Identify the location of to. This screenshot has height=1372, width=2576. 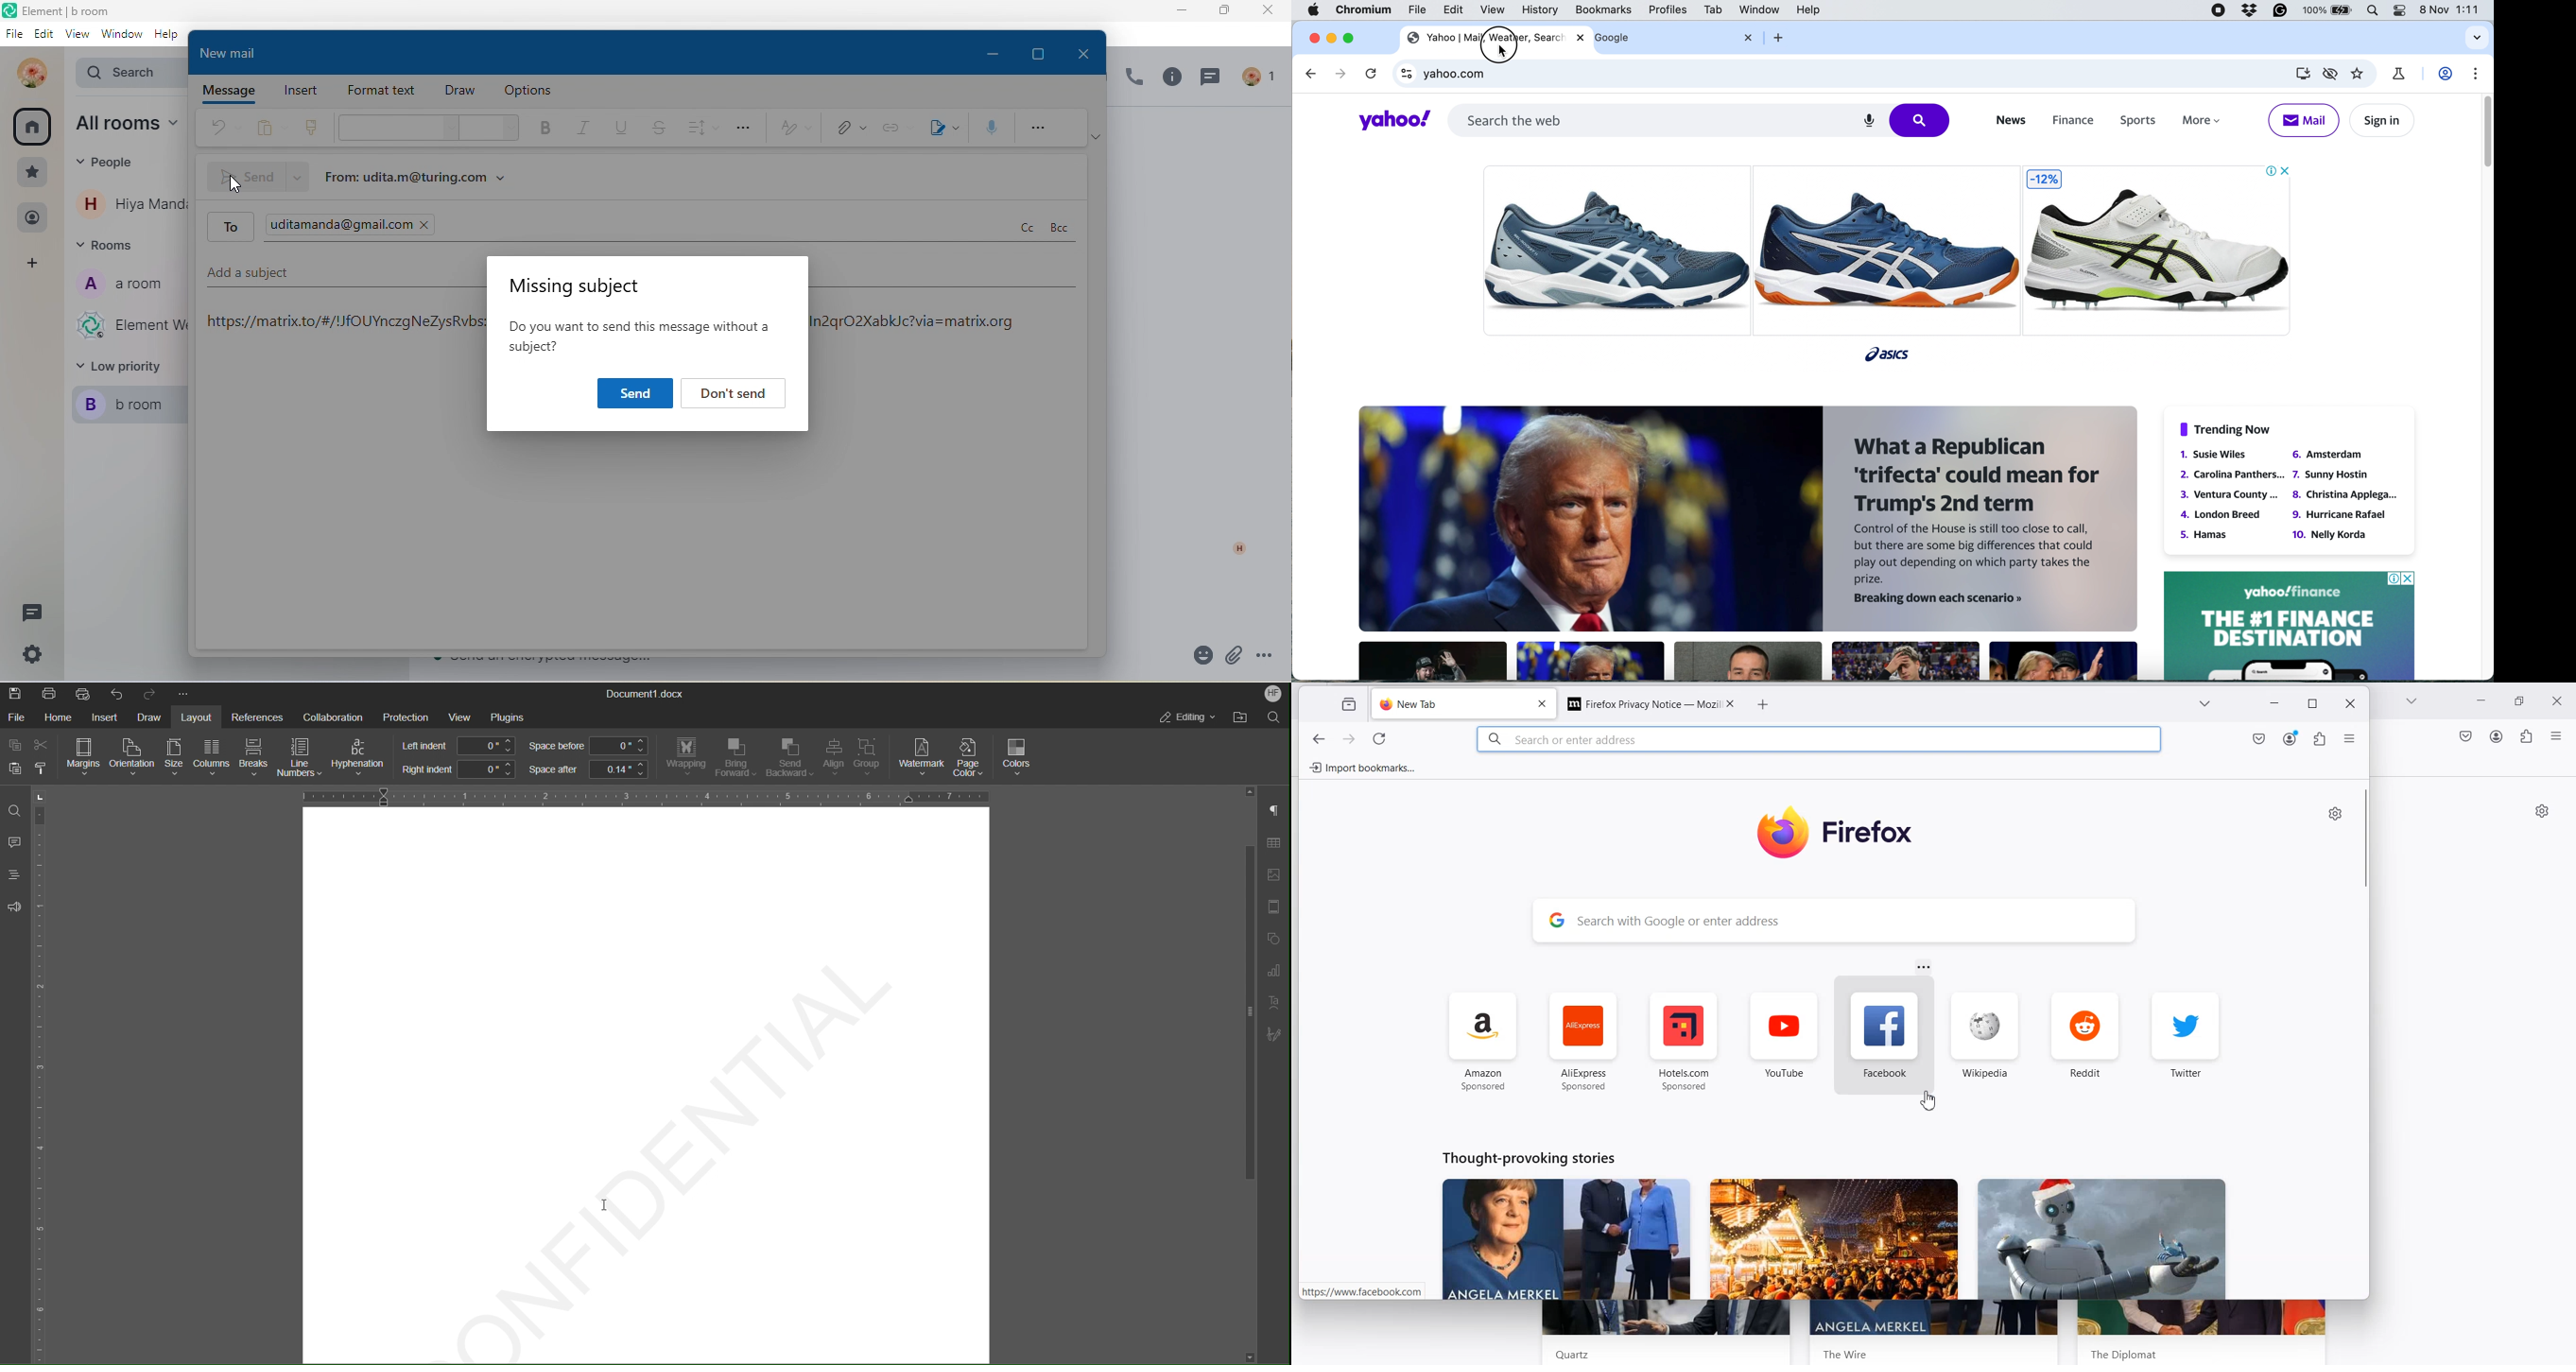
(642, 226).